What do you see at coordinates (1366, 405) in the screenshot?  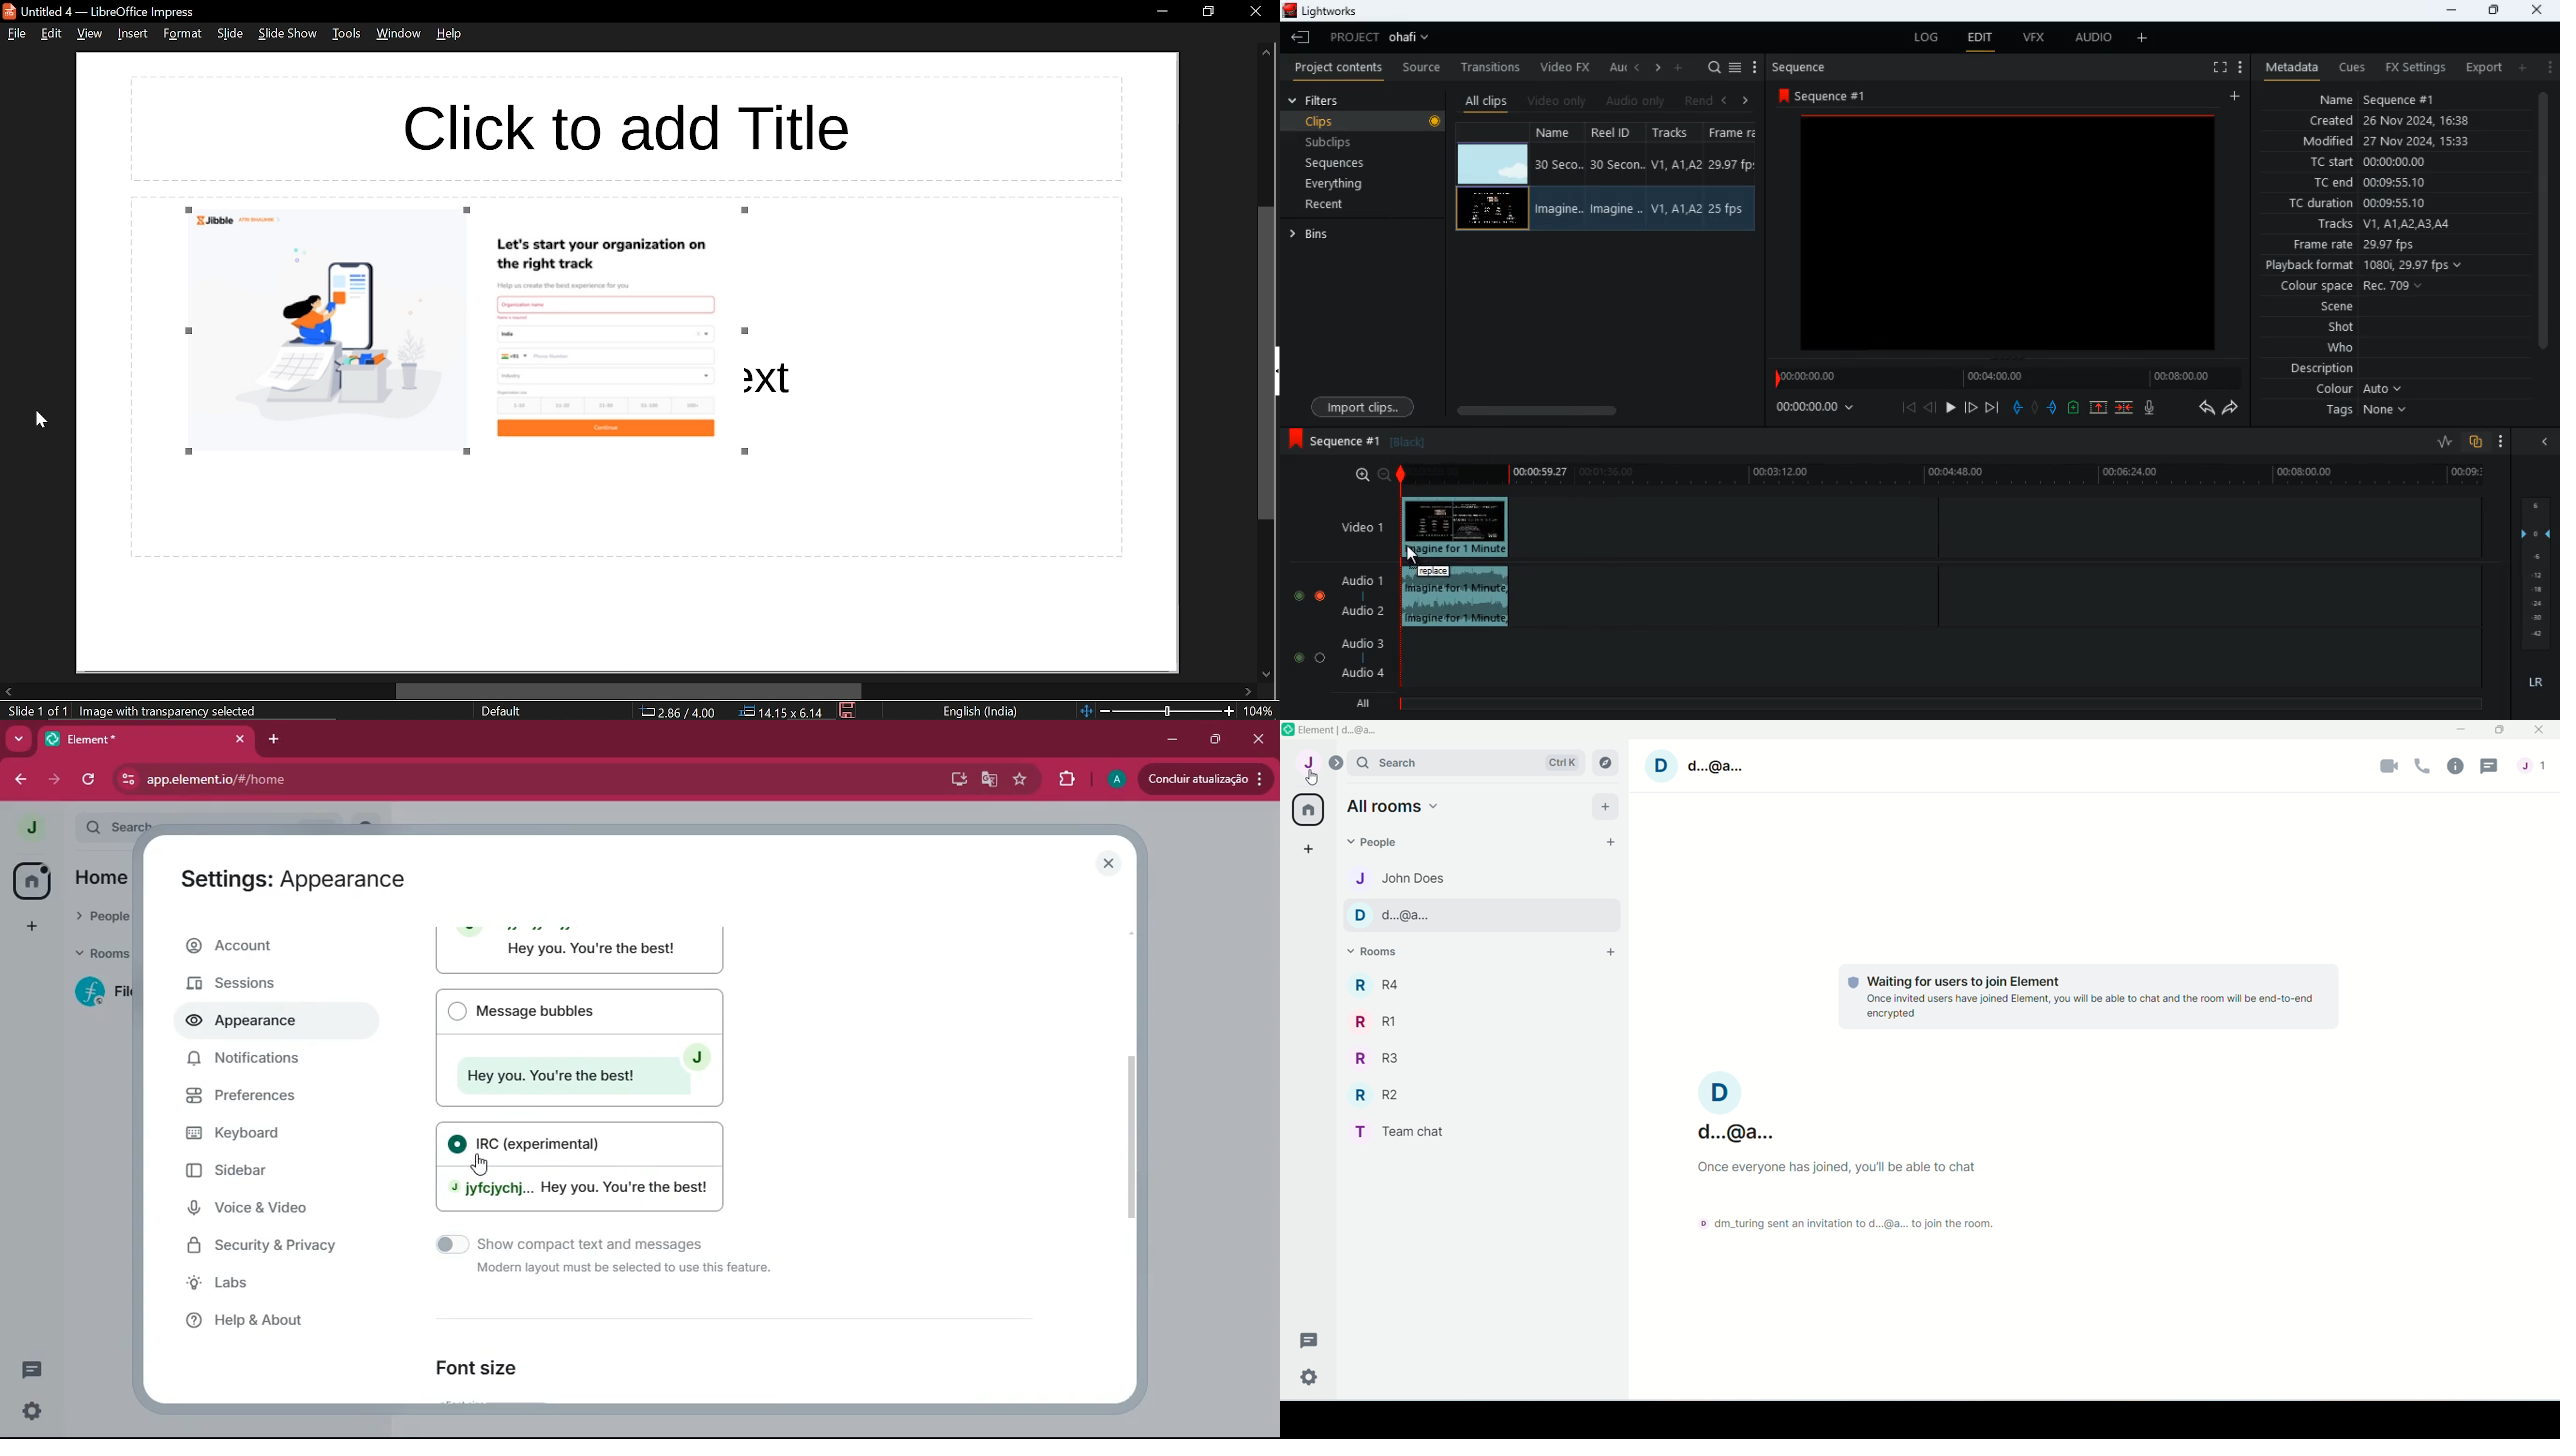 I see `import clips` at bounding box center [1366, 405].